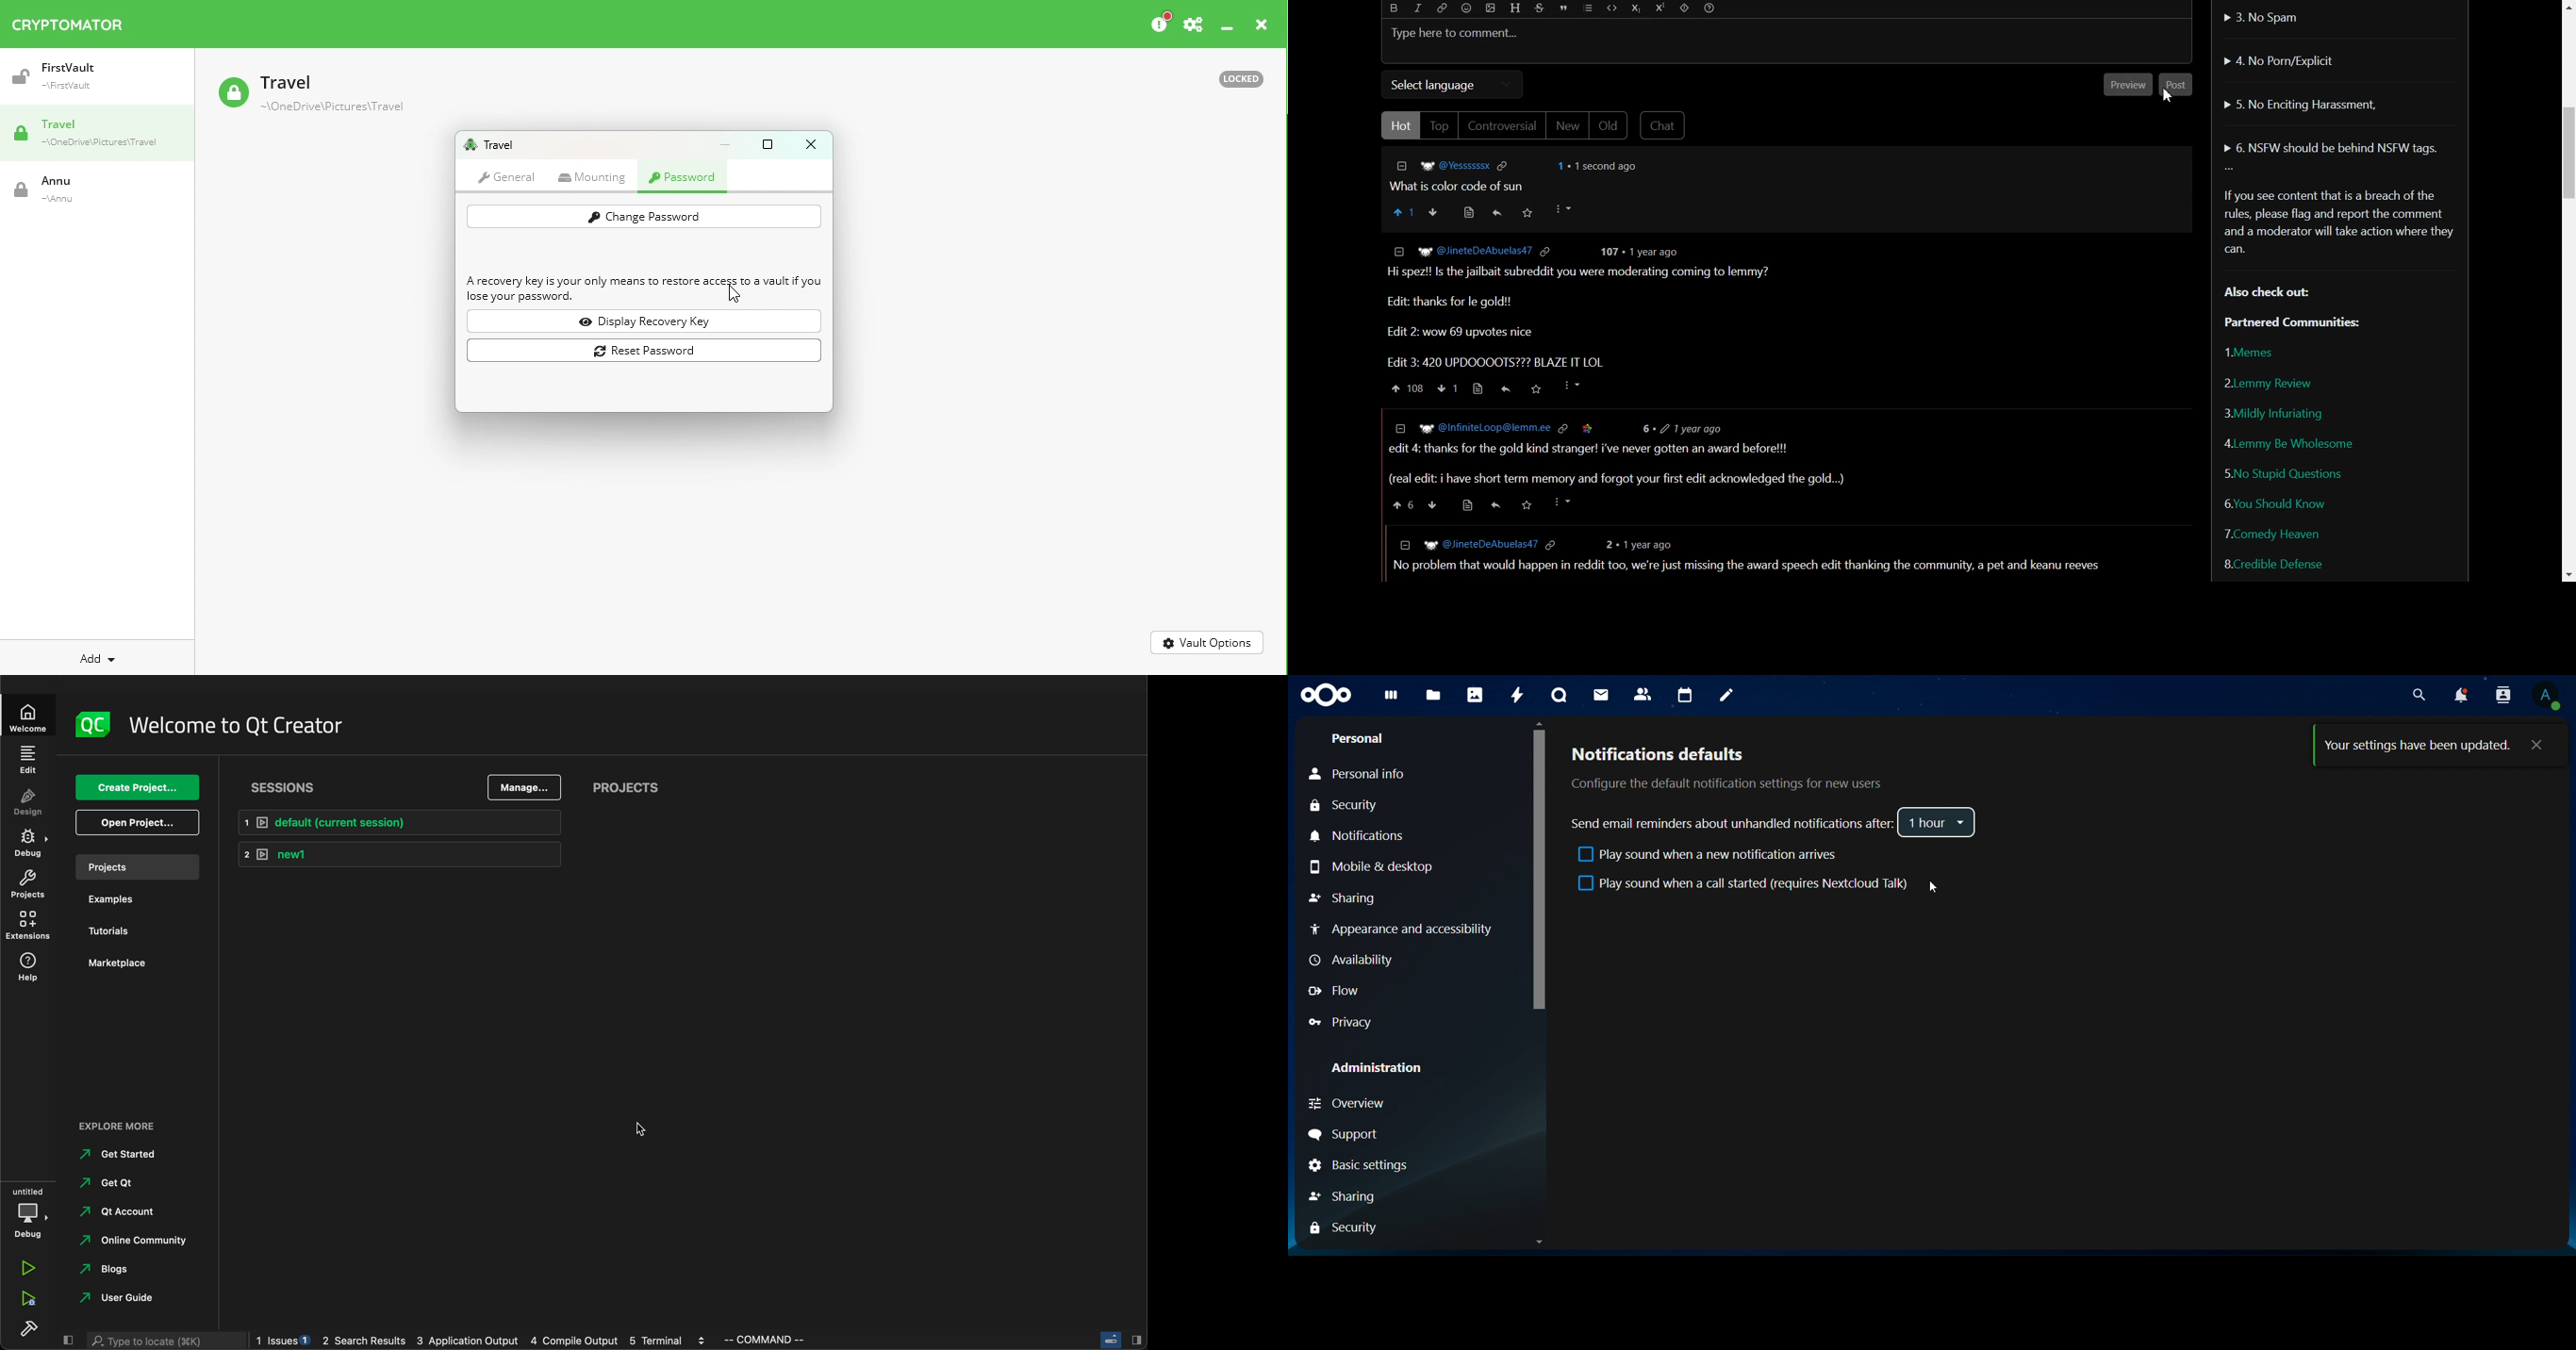 The image size is (2576, 1372). What do you see at coordinates (648, 321) in the screenshot?
I see `Display recovery key` at bounding box center [648, 321].